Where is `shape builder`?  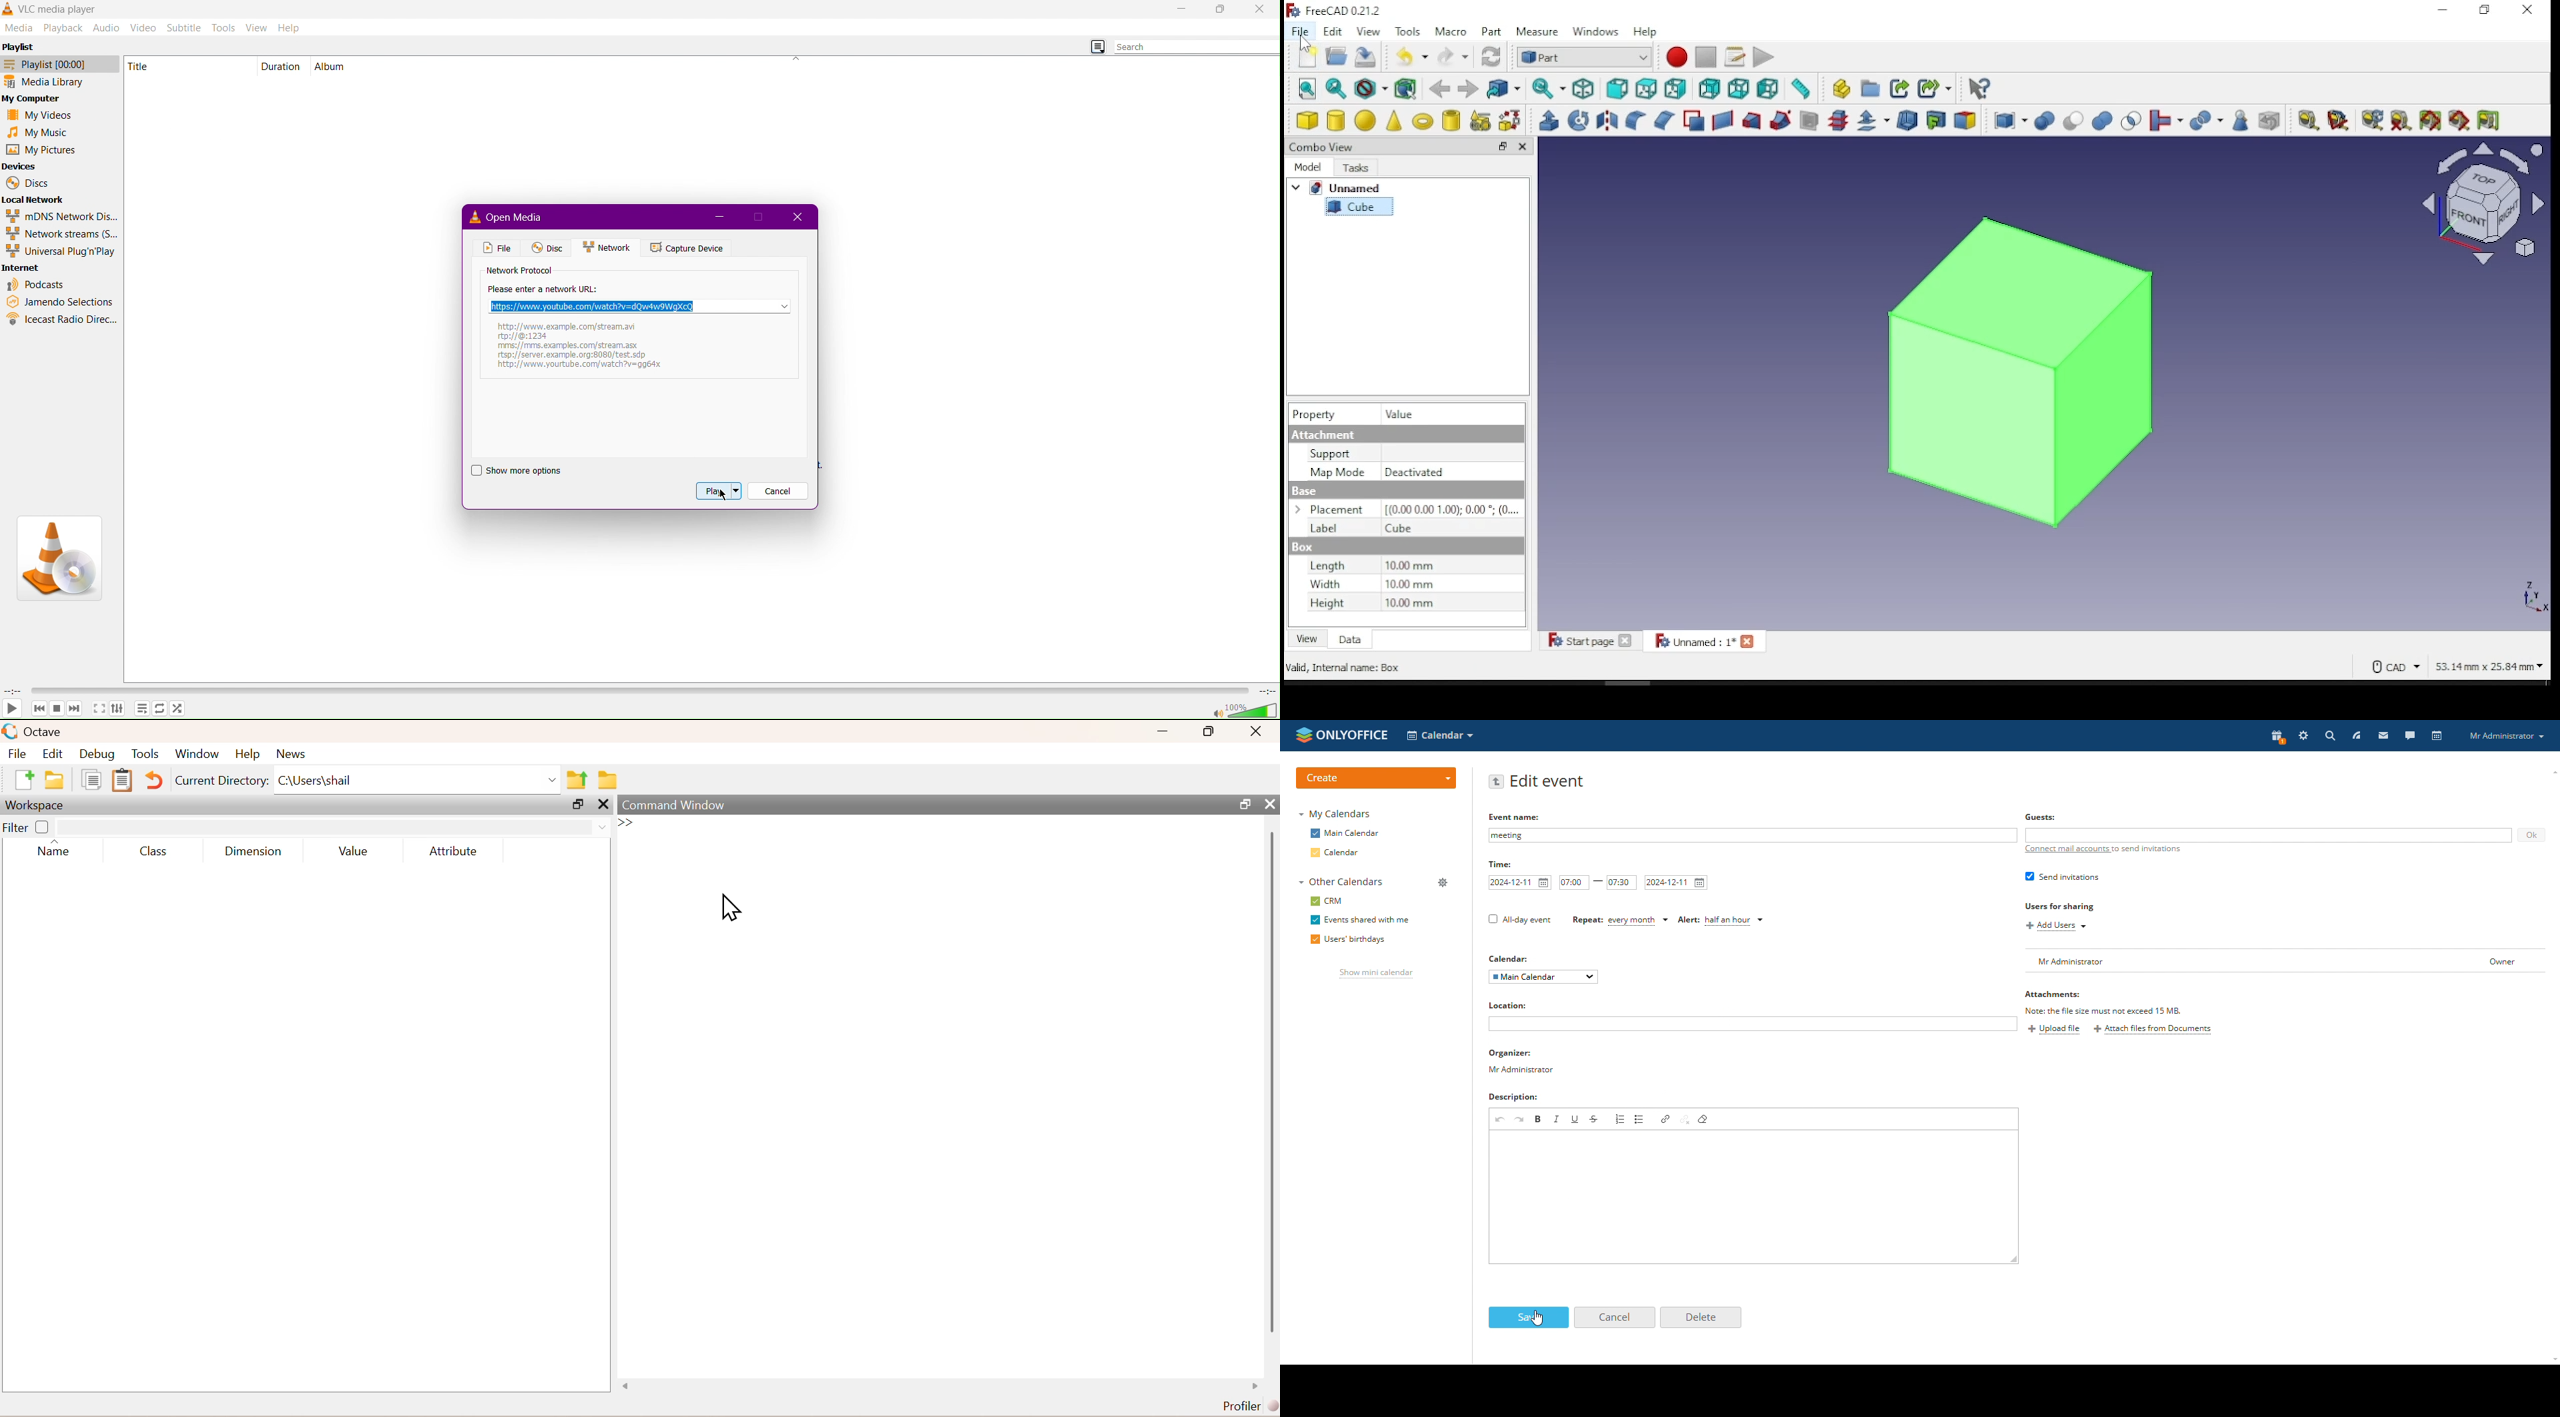
shape builder is located at coordinates (1511, 120).